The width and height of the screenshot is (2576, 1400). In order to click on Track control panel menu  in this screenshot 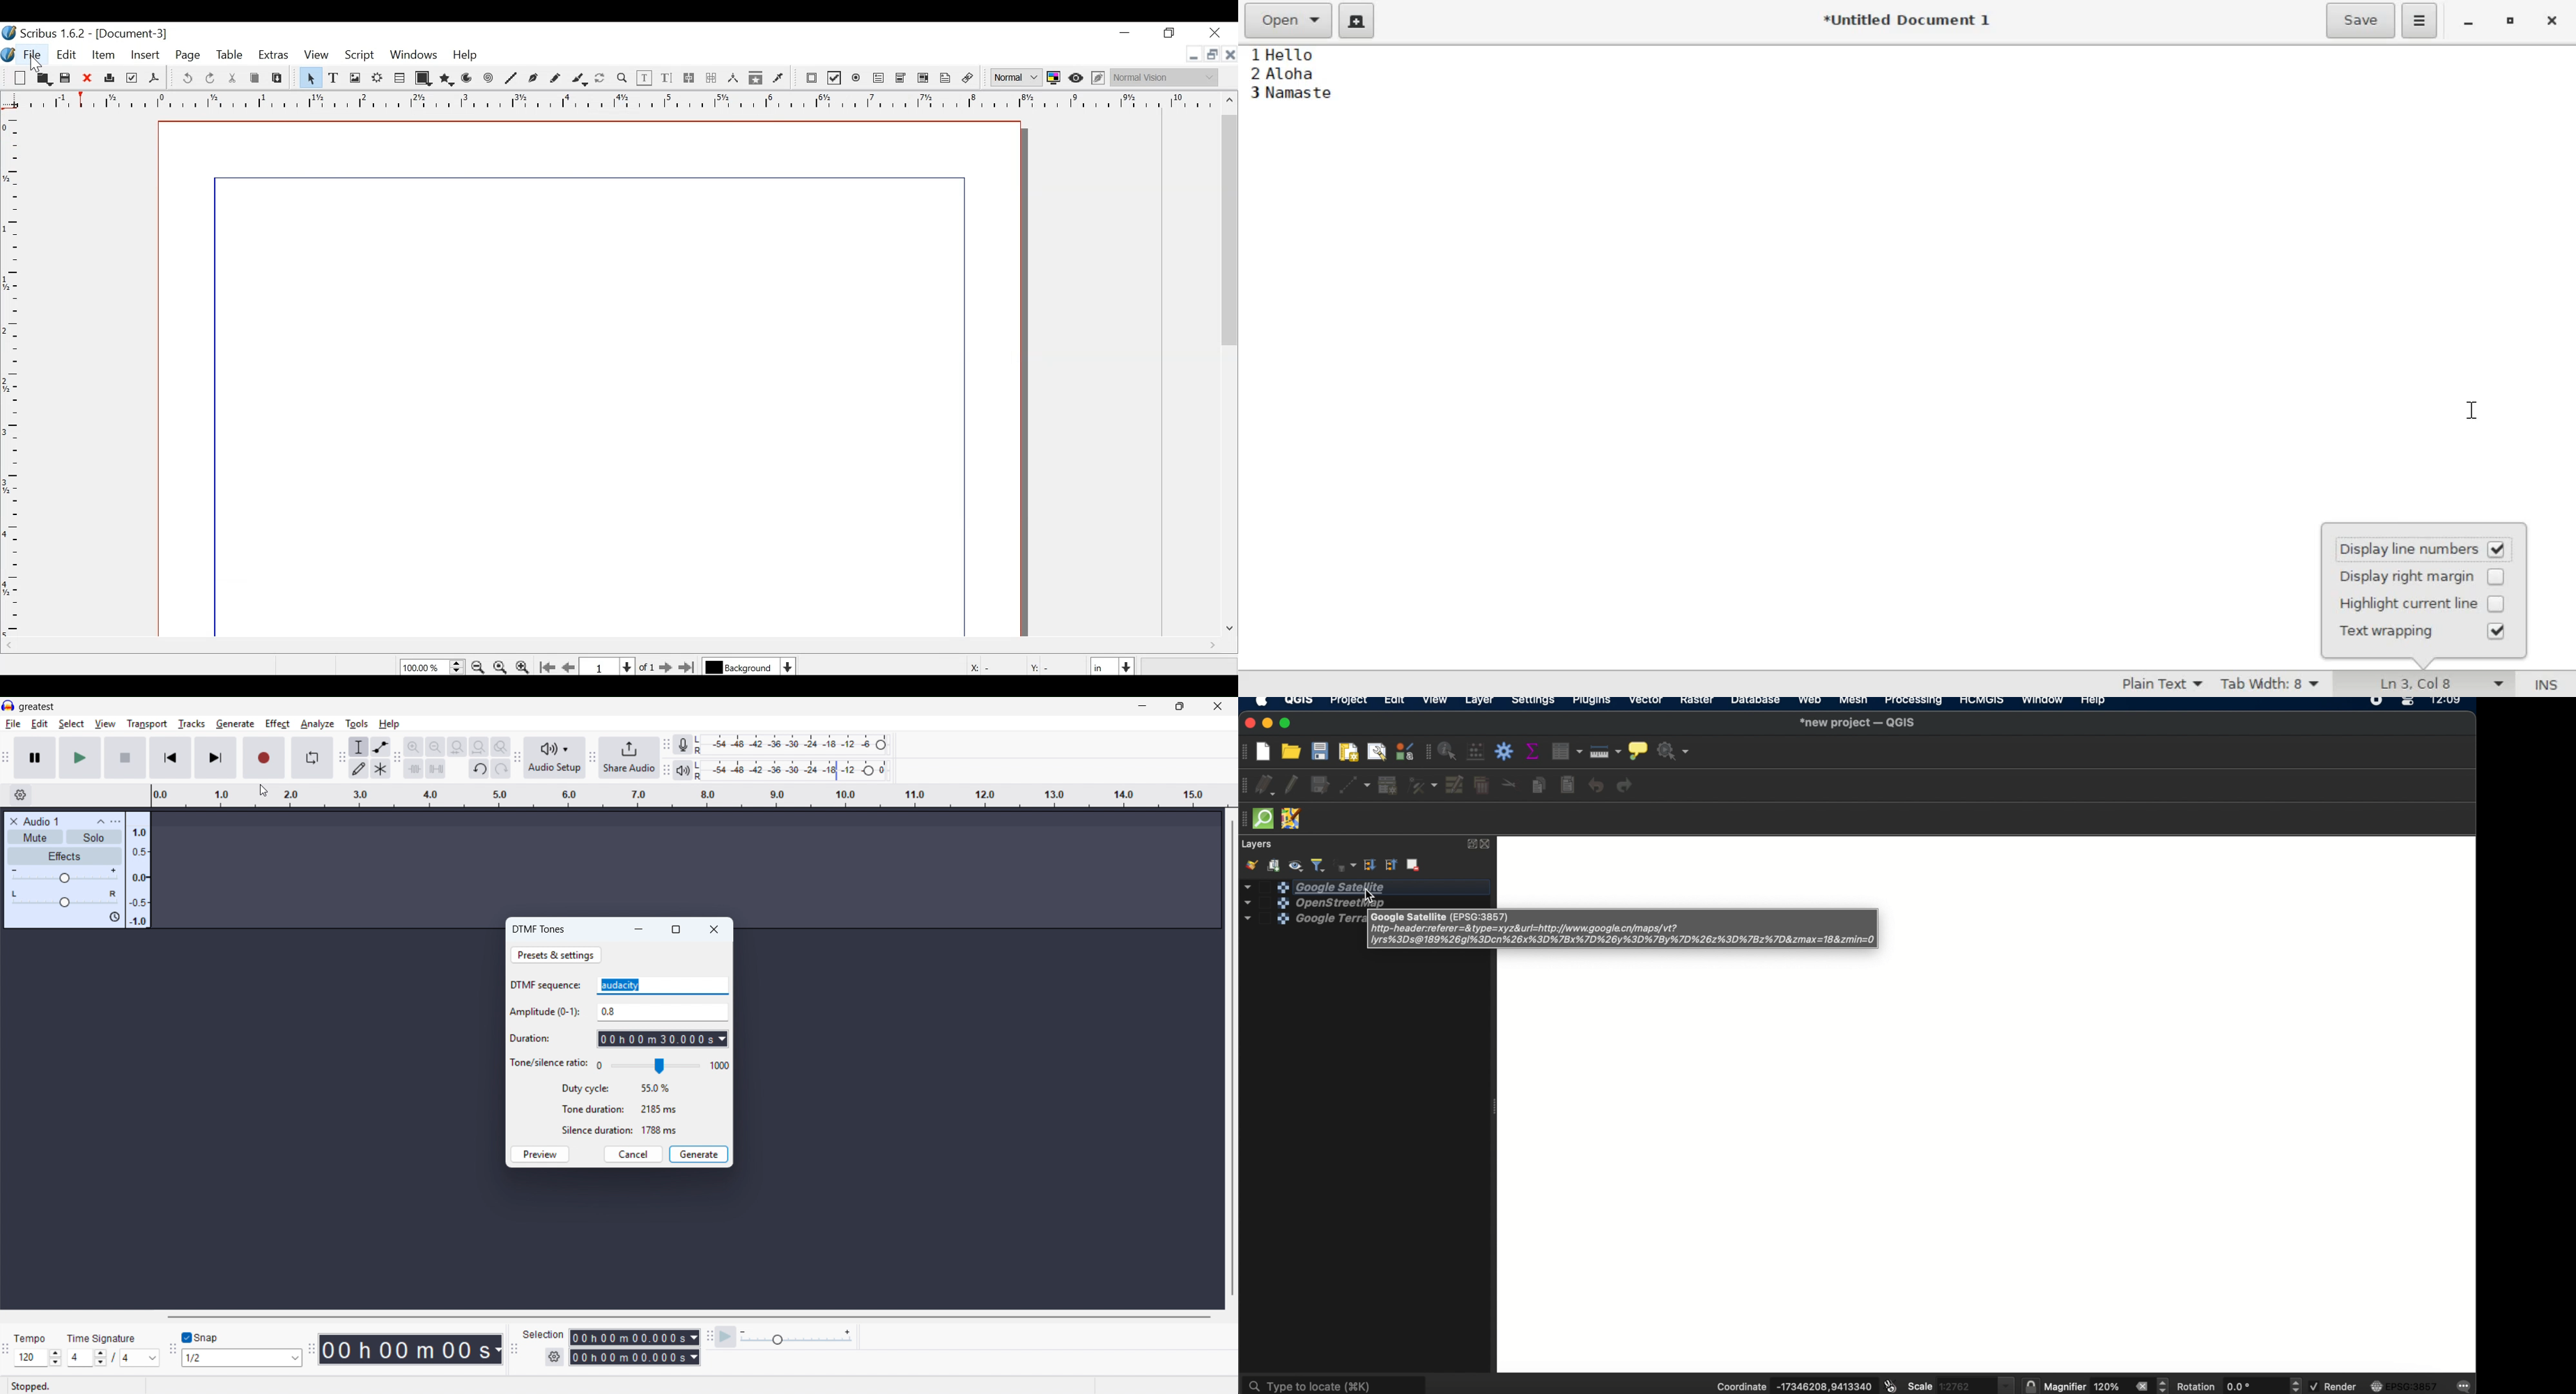, I will do `click(116, 822)`.